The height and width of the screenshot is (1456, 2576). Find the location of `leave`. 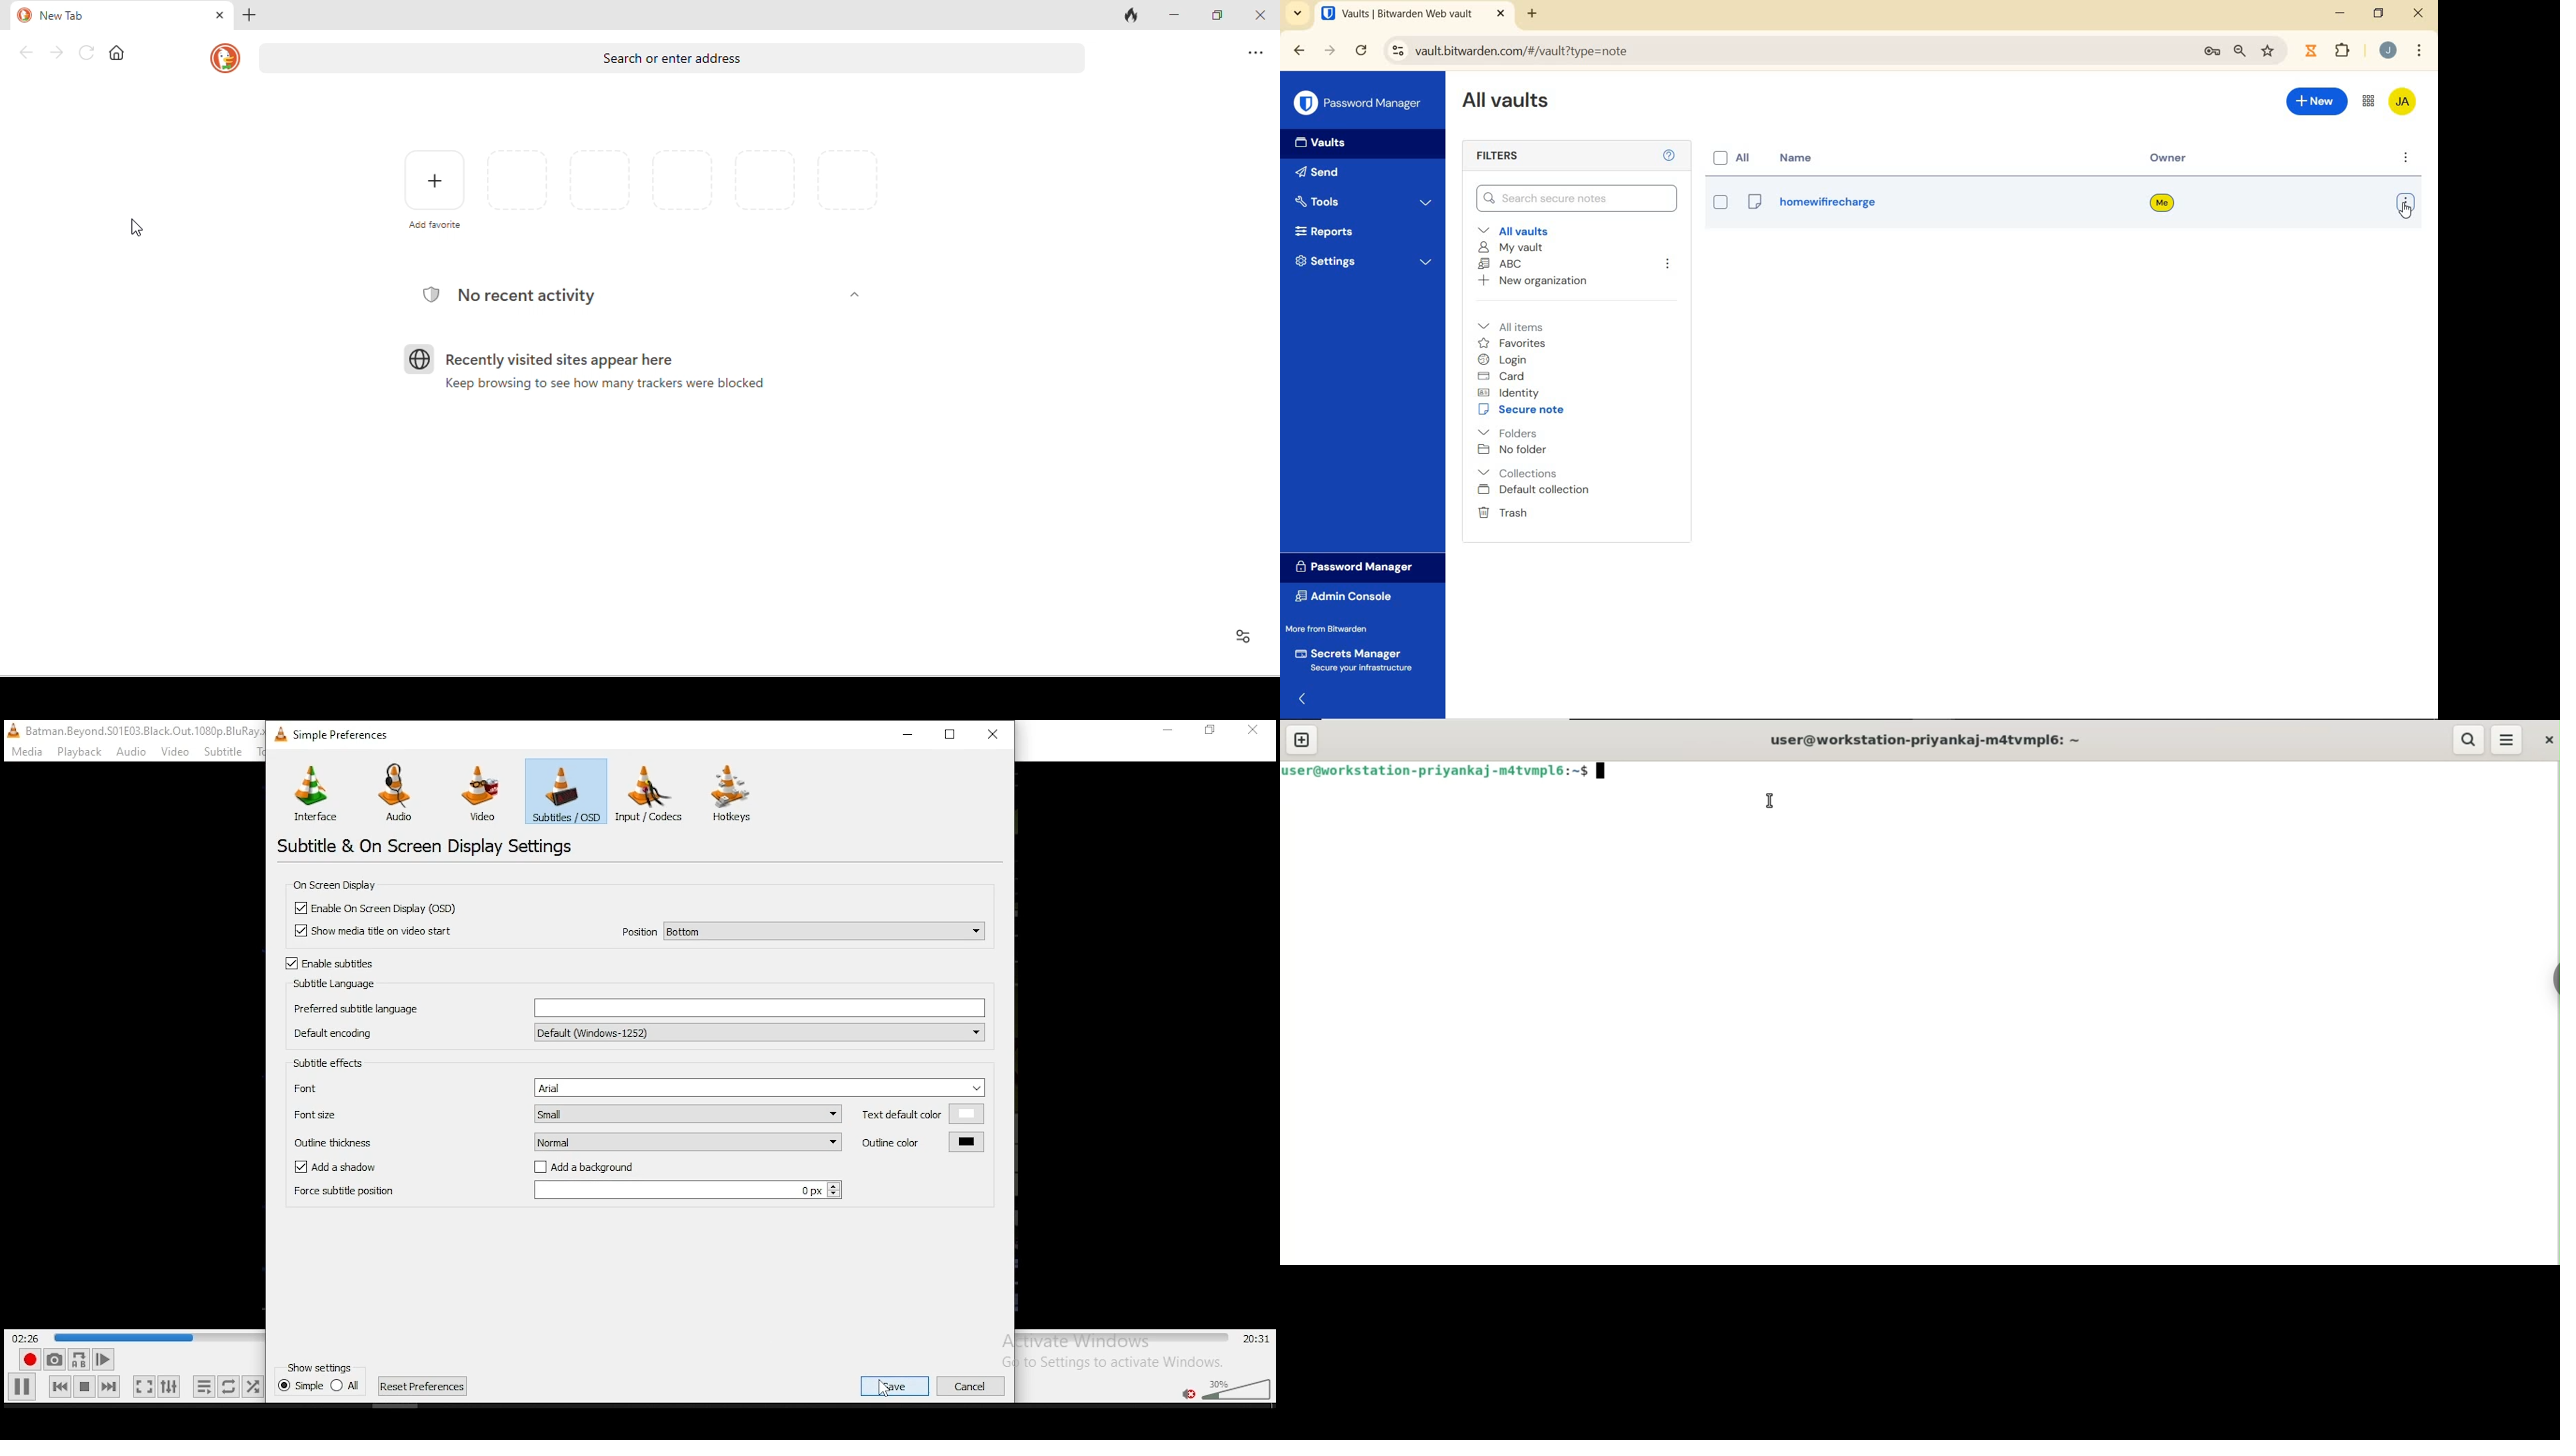

leave is located at coordinates (1668, 266).